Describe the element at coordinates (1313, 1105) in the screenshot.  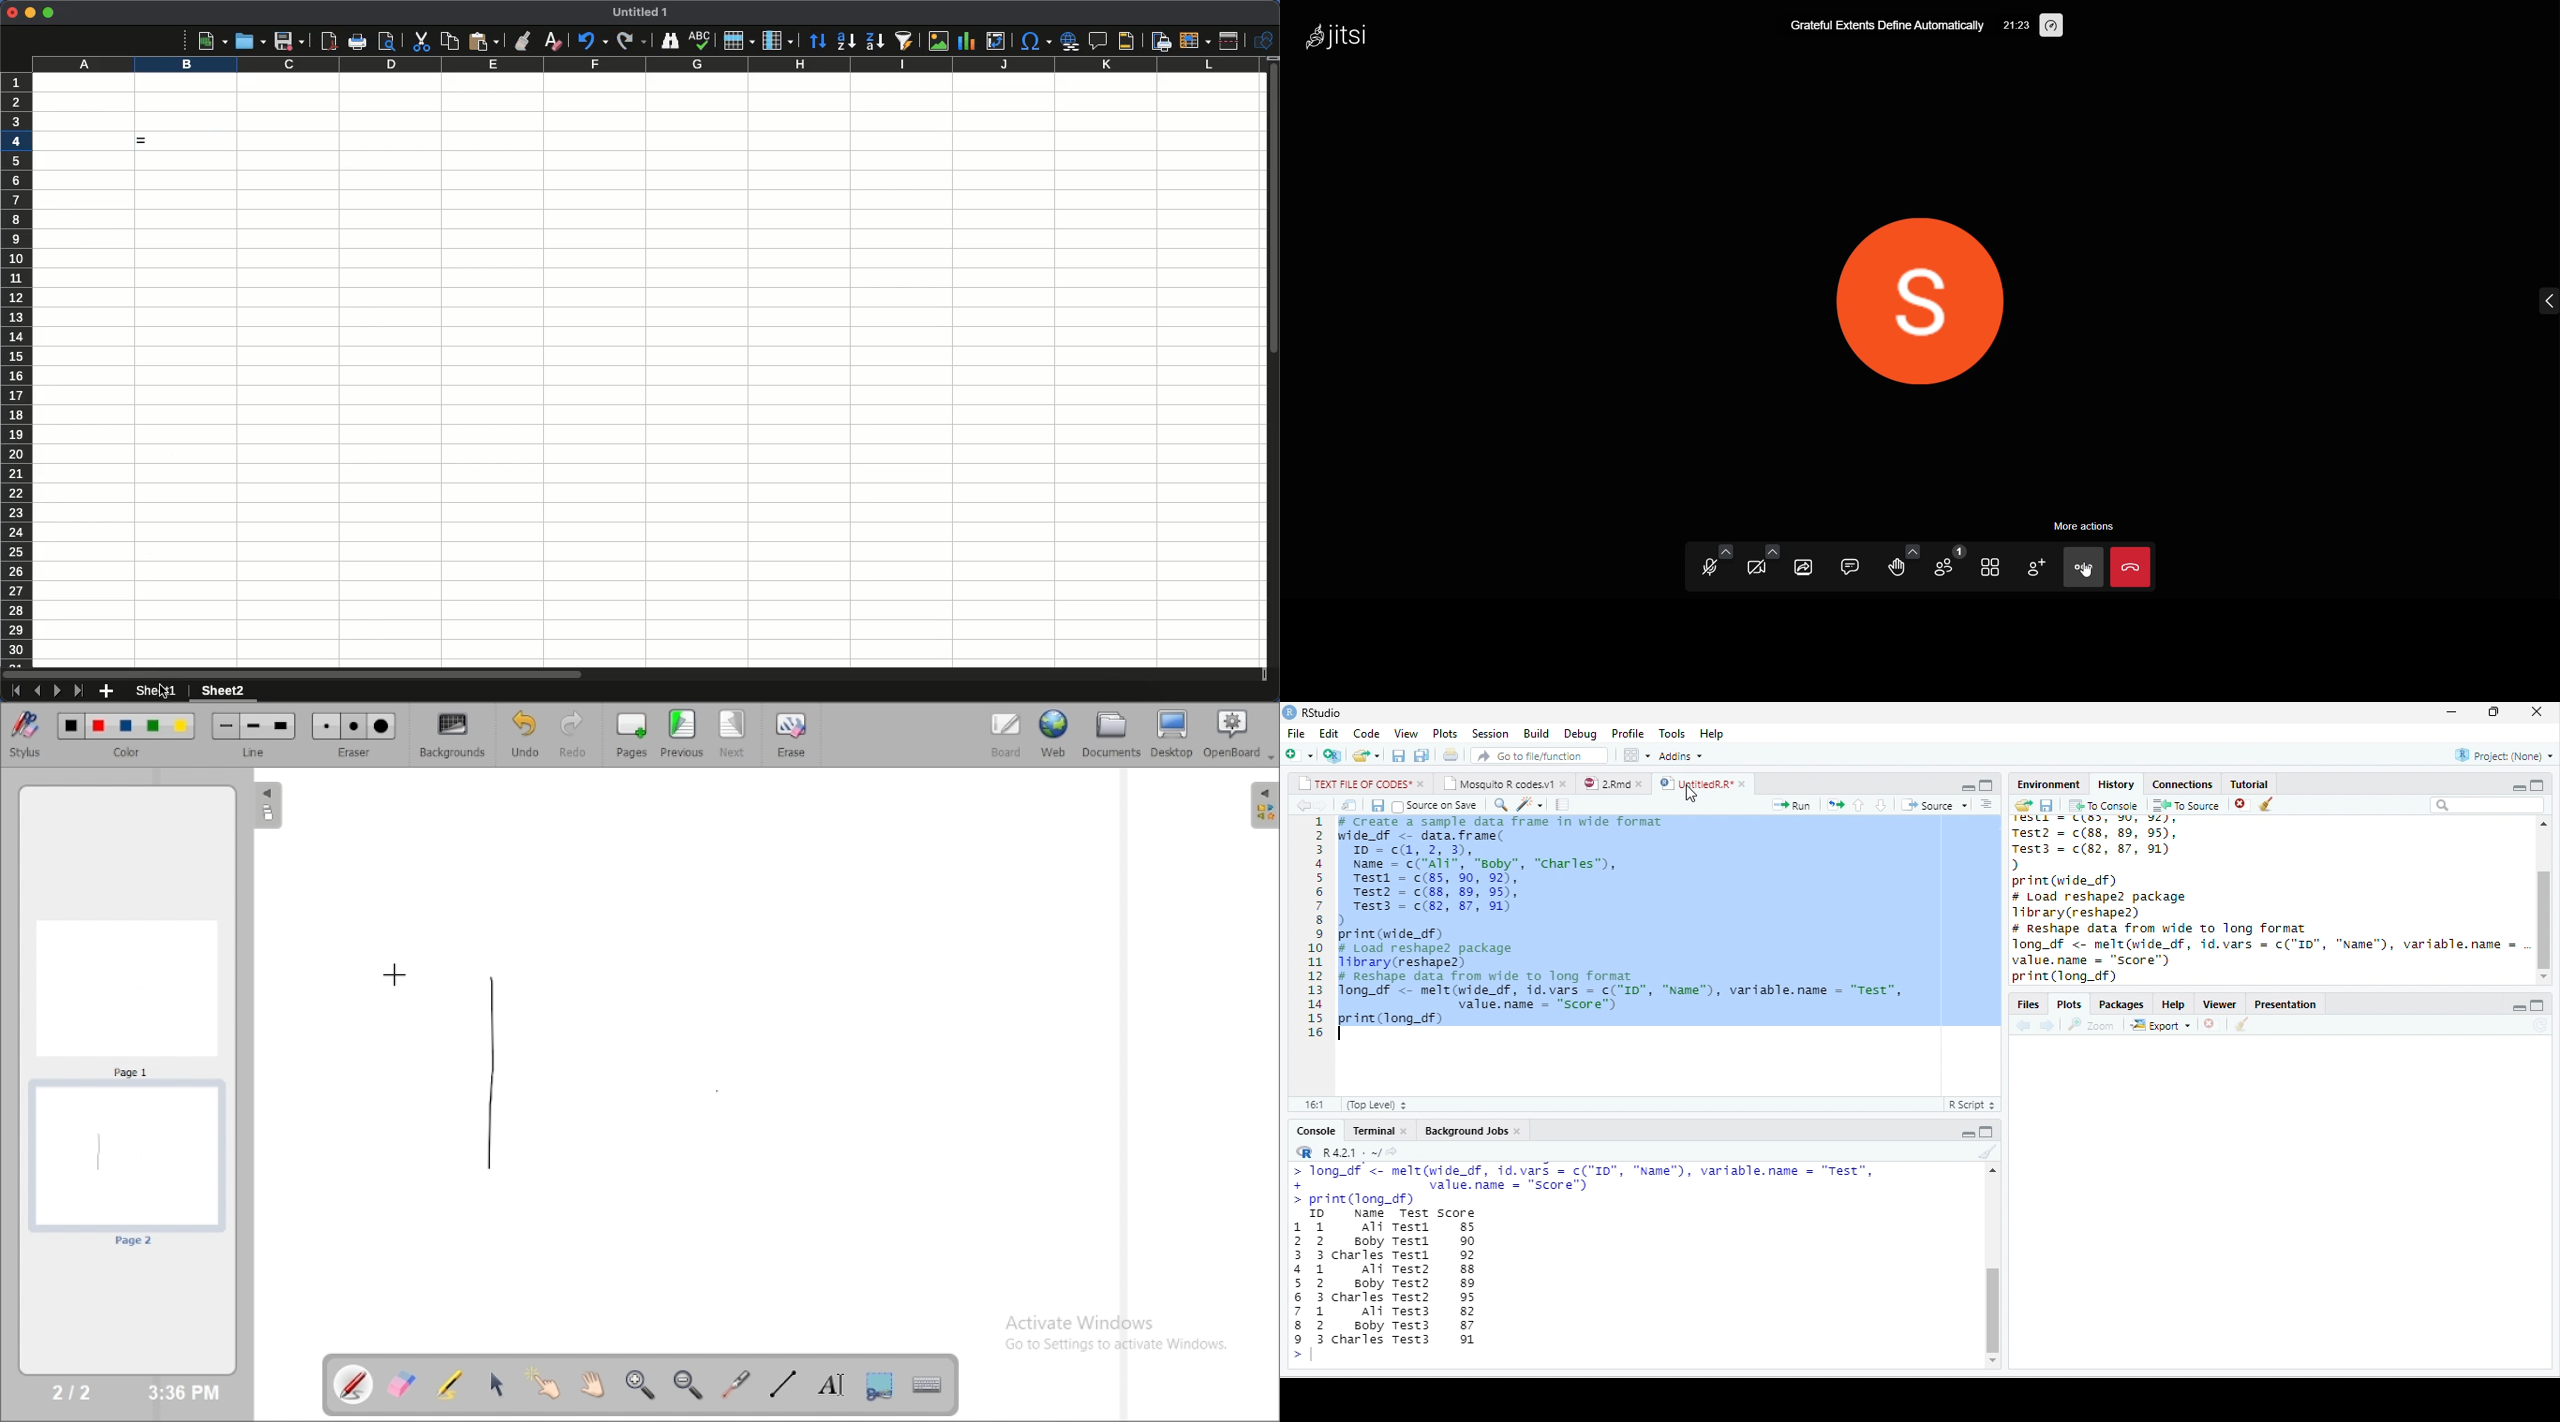
I see `1:1` at that location.